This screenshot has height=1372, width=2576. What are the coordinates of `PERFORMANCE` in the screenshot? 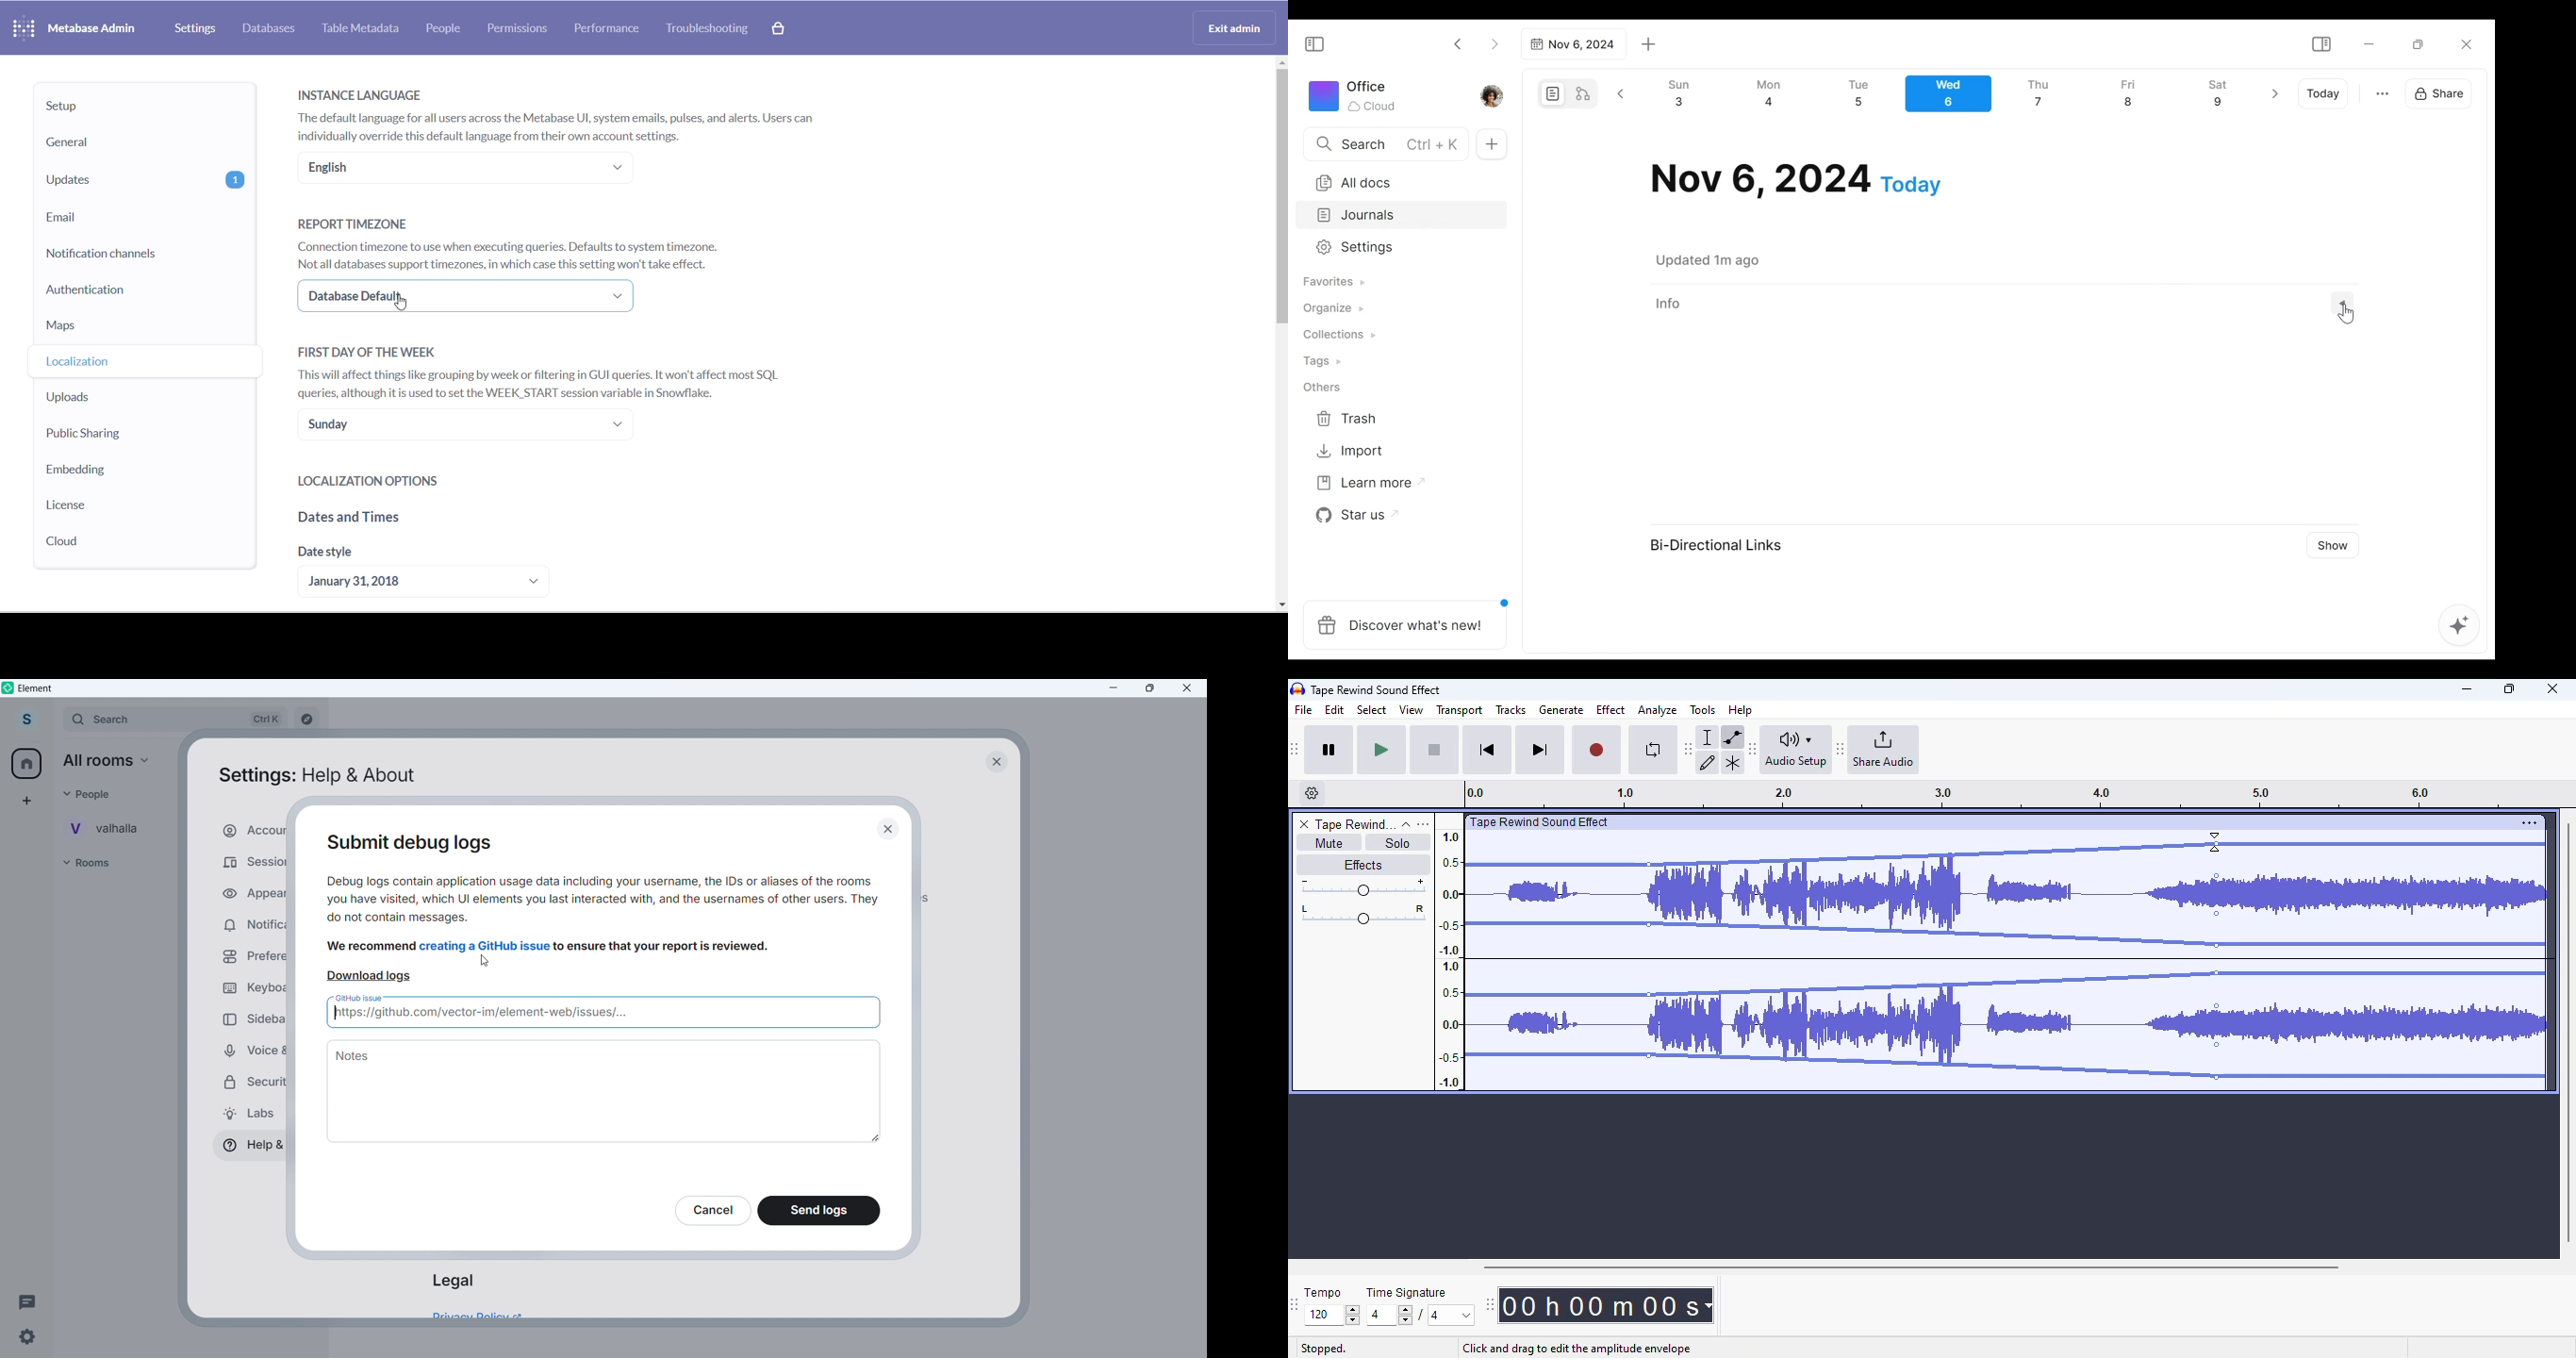 It's located at (613, 28).